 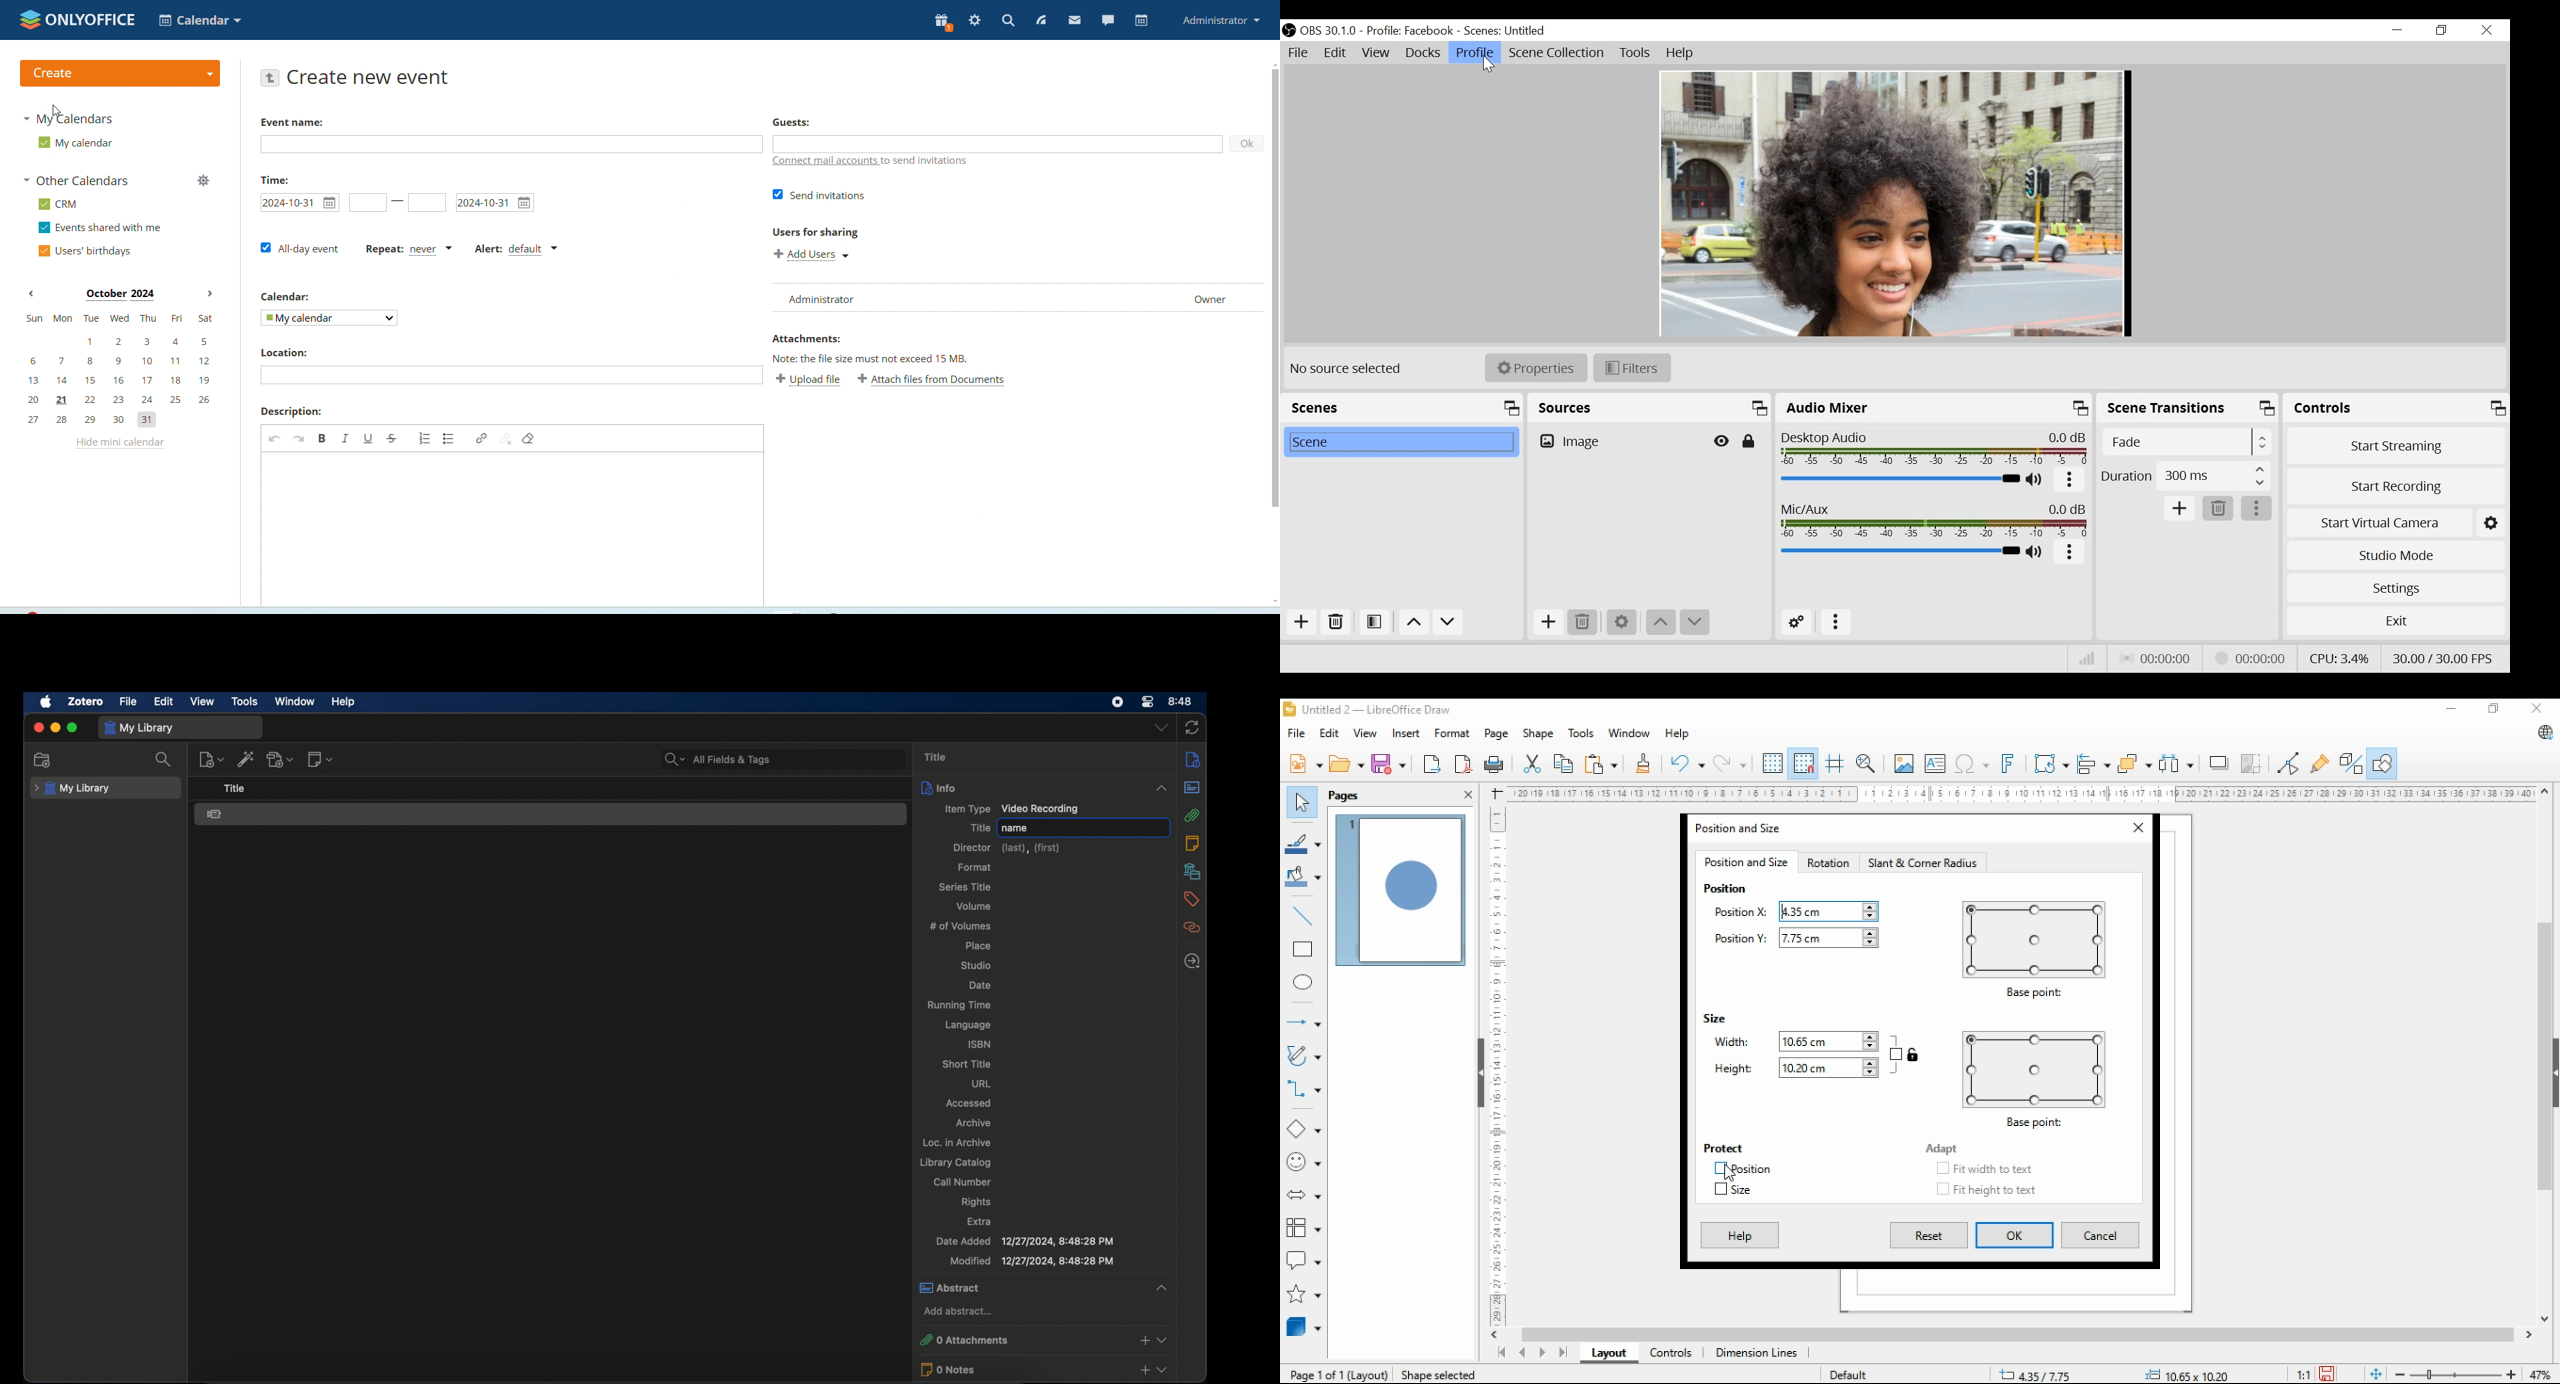 What do you see at coordinates (1757, 1352) in the screenshot?
I see `dimension lines` at bounding box center [1757, 1352].